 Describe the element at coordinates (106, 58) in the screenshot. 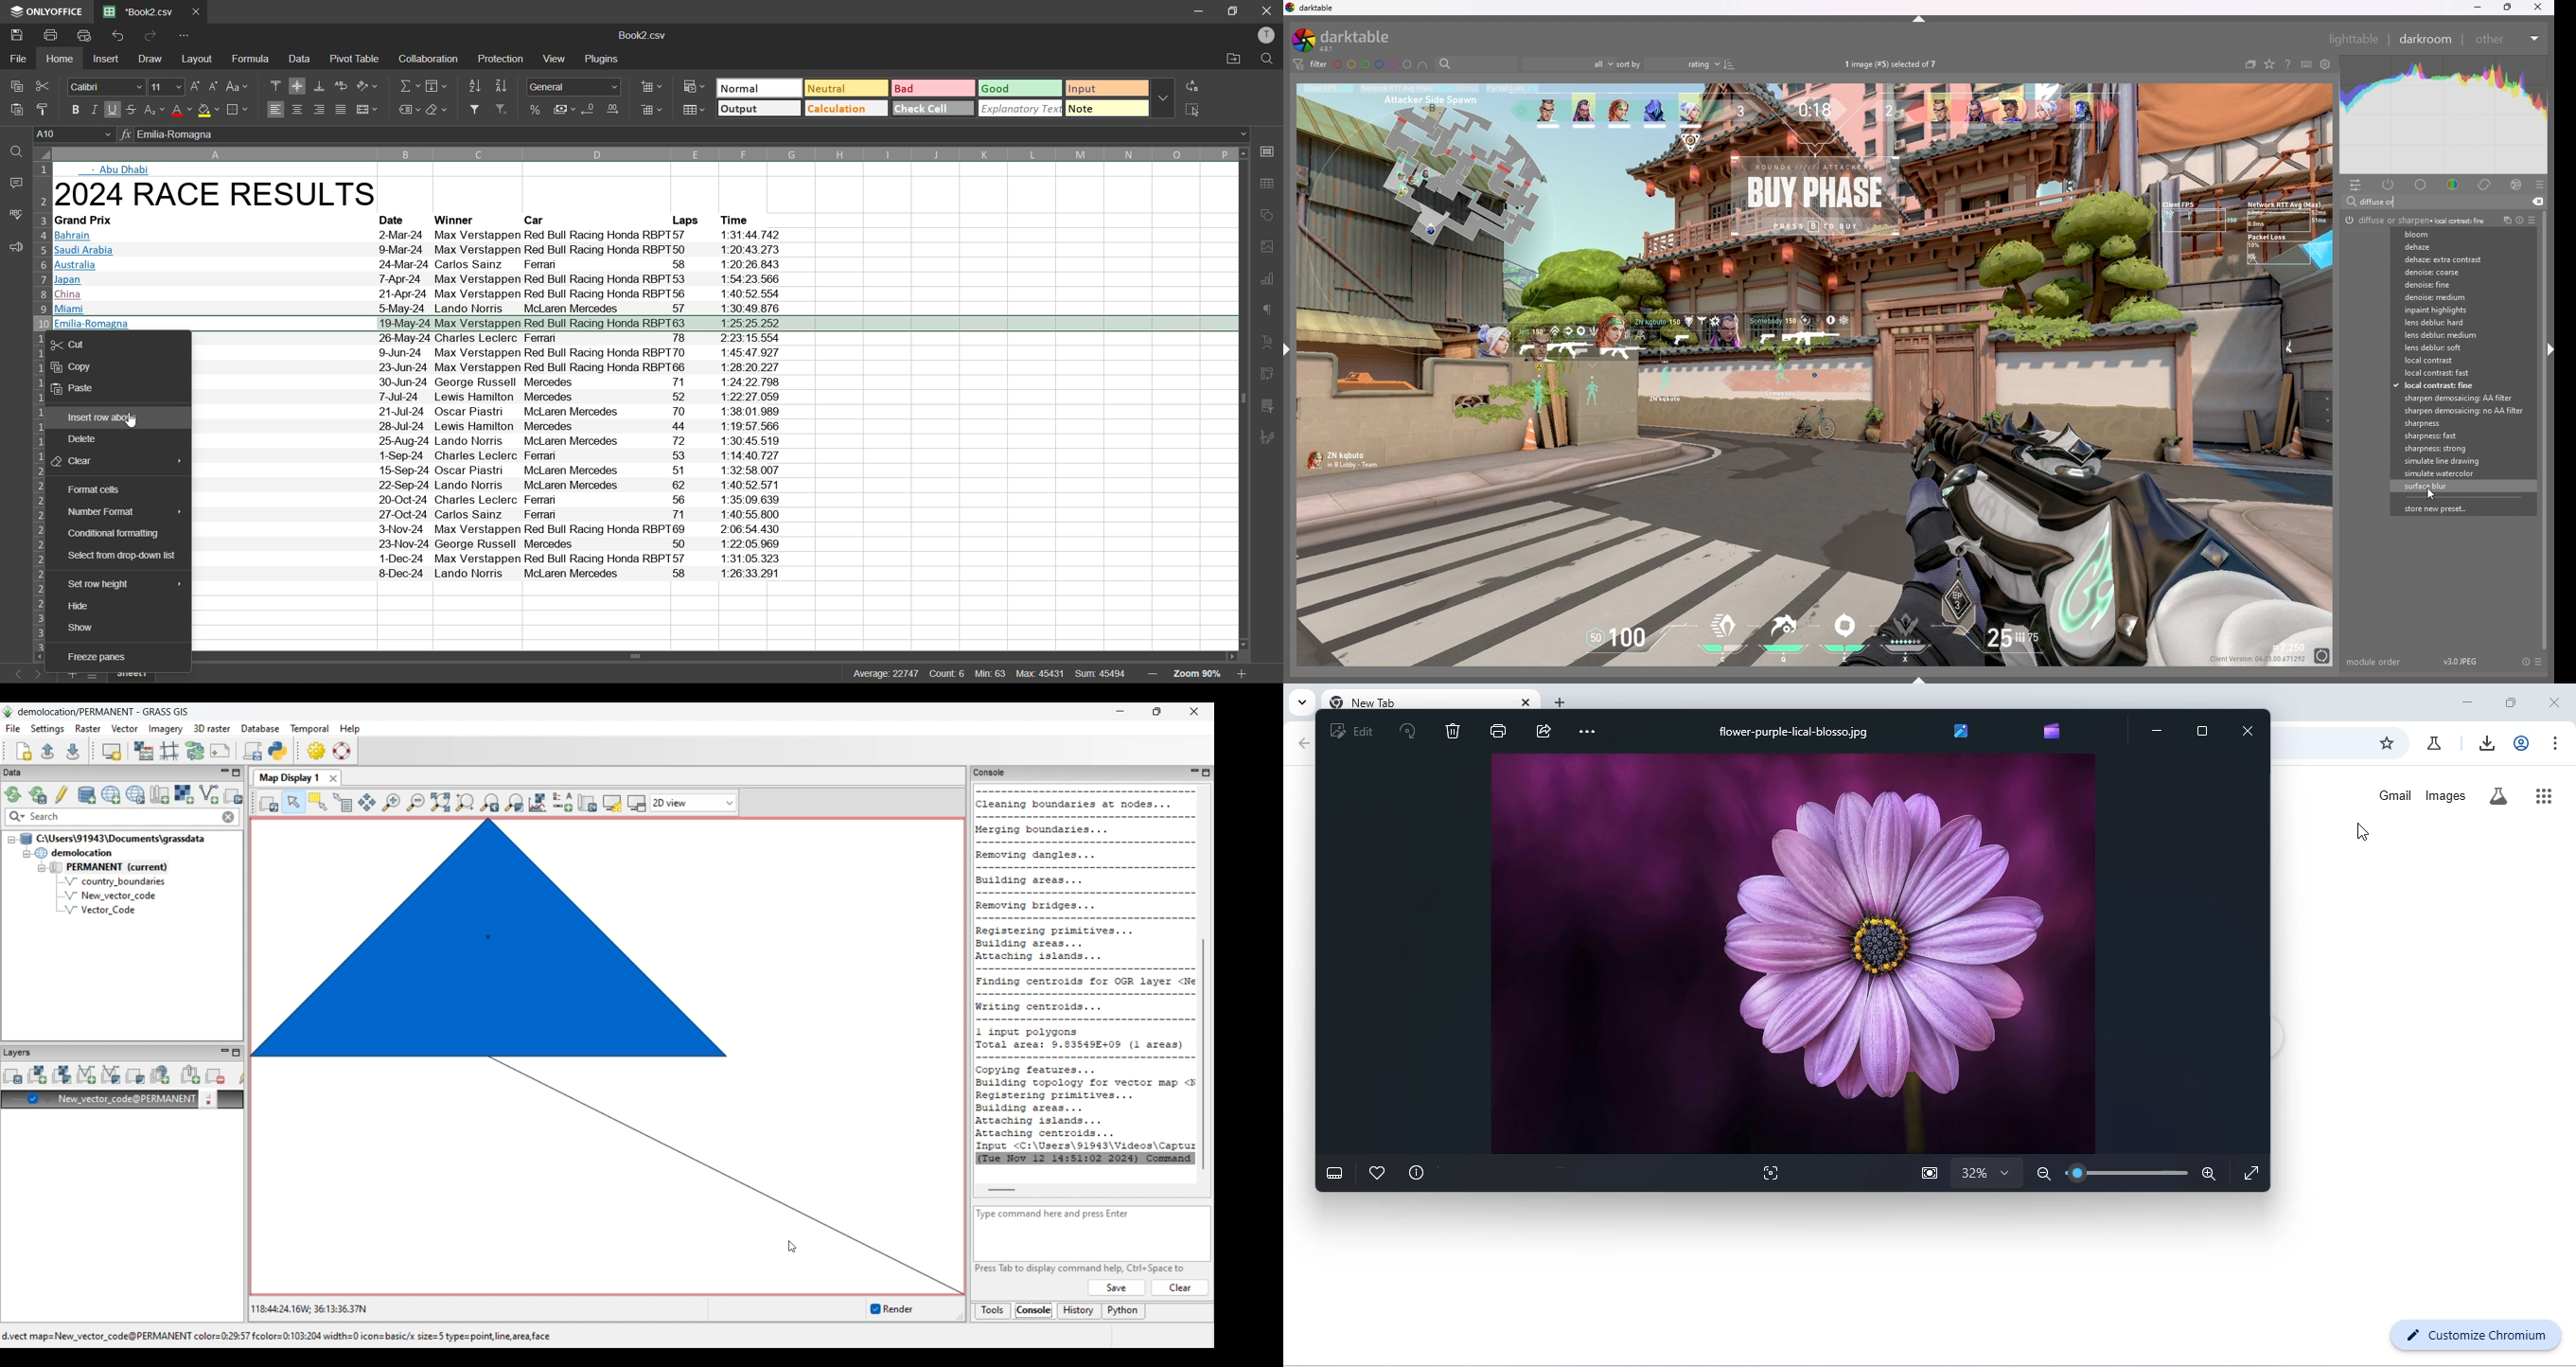

I see `insert` at that location.